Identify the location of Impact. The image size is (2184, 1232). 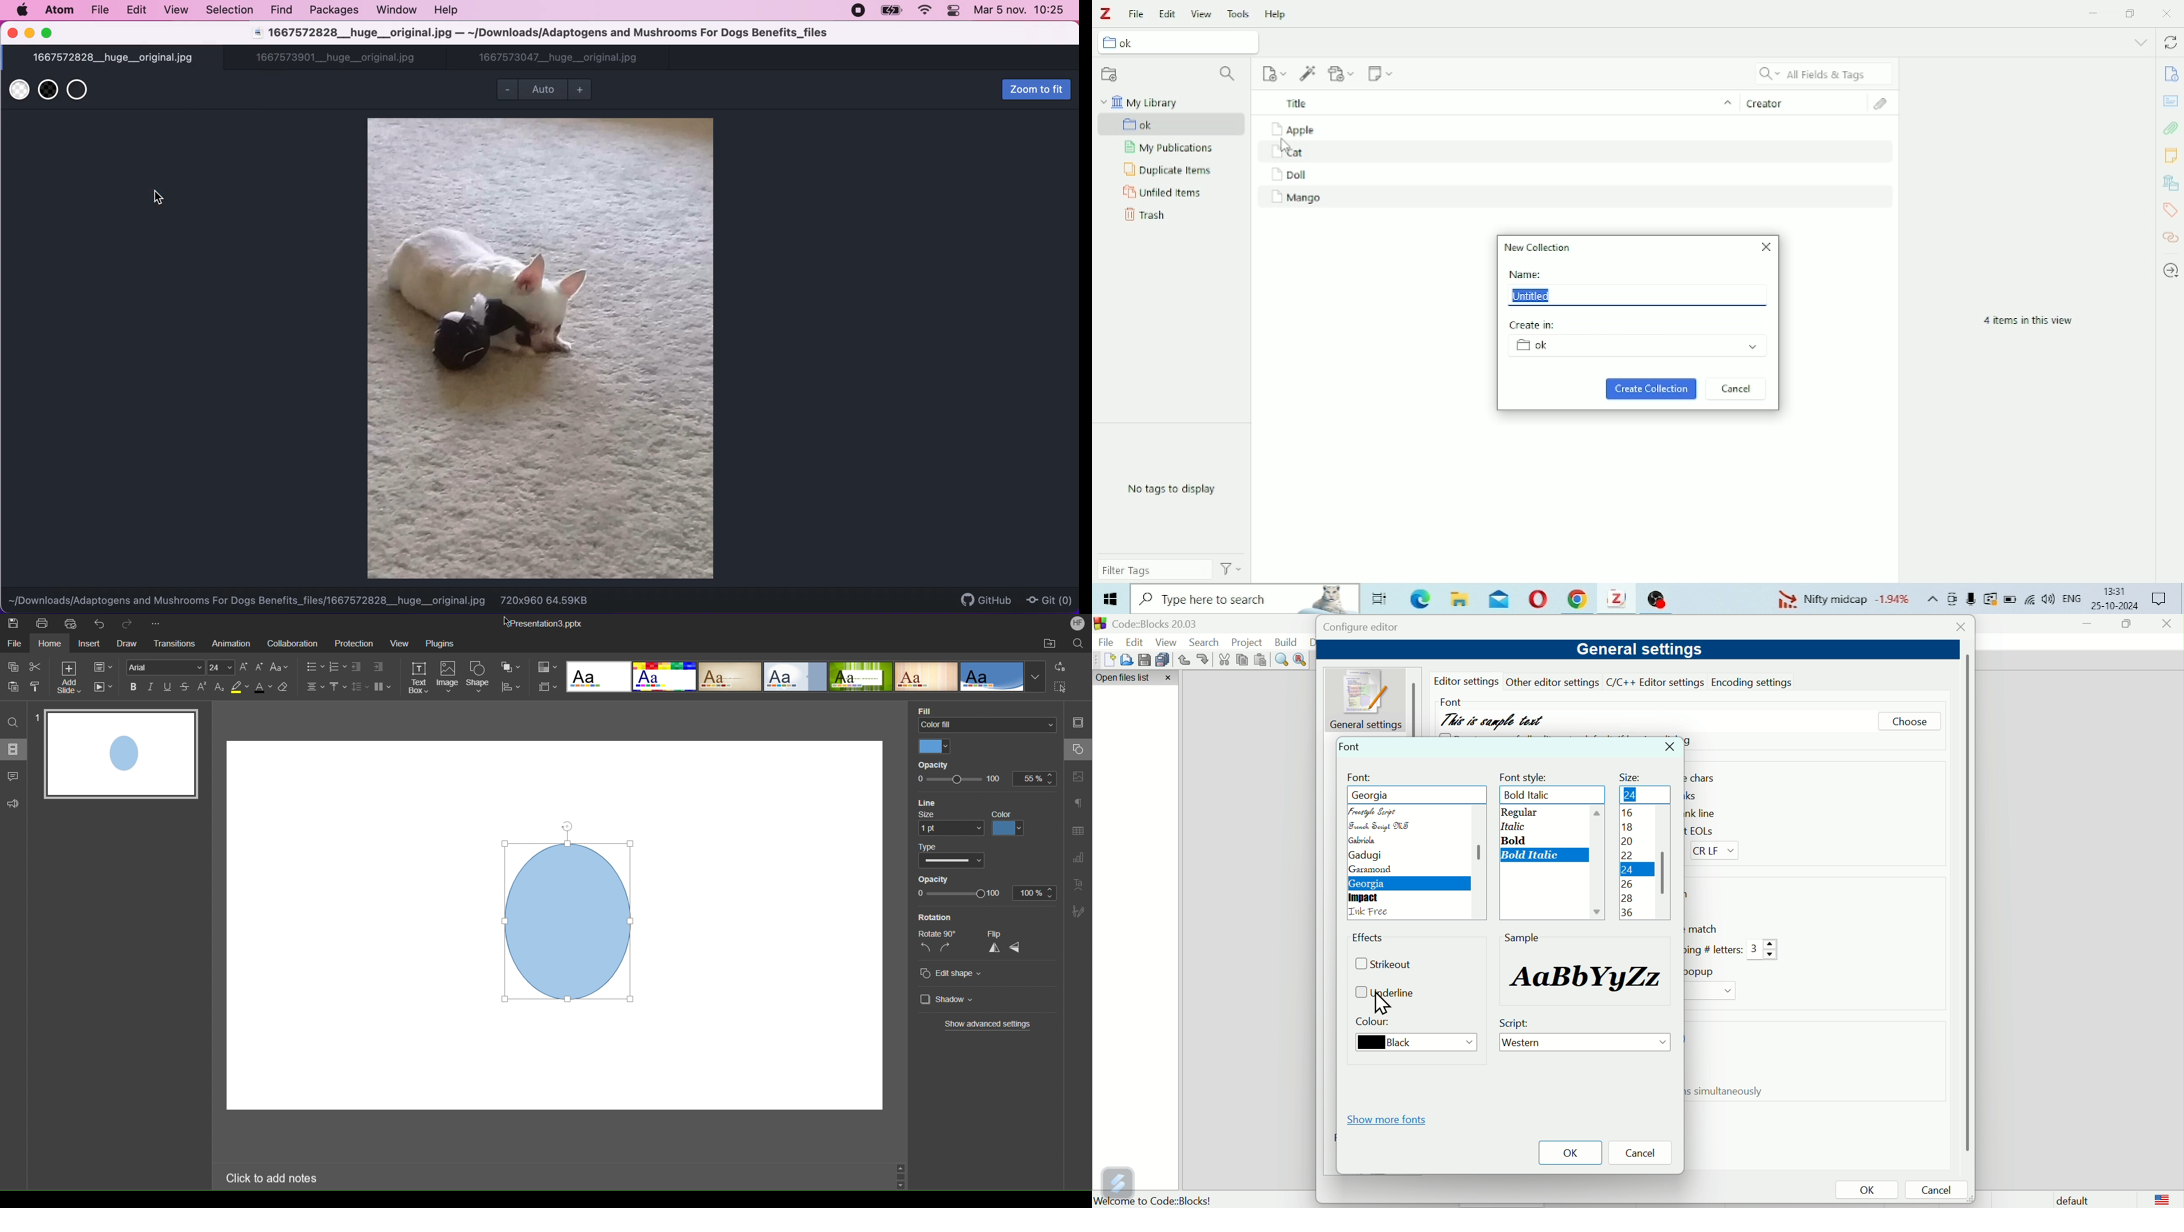
(1365, 898).